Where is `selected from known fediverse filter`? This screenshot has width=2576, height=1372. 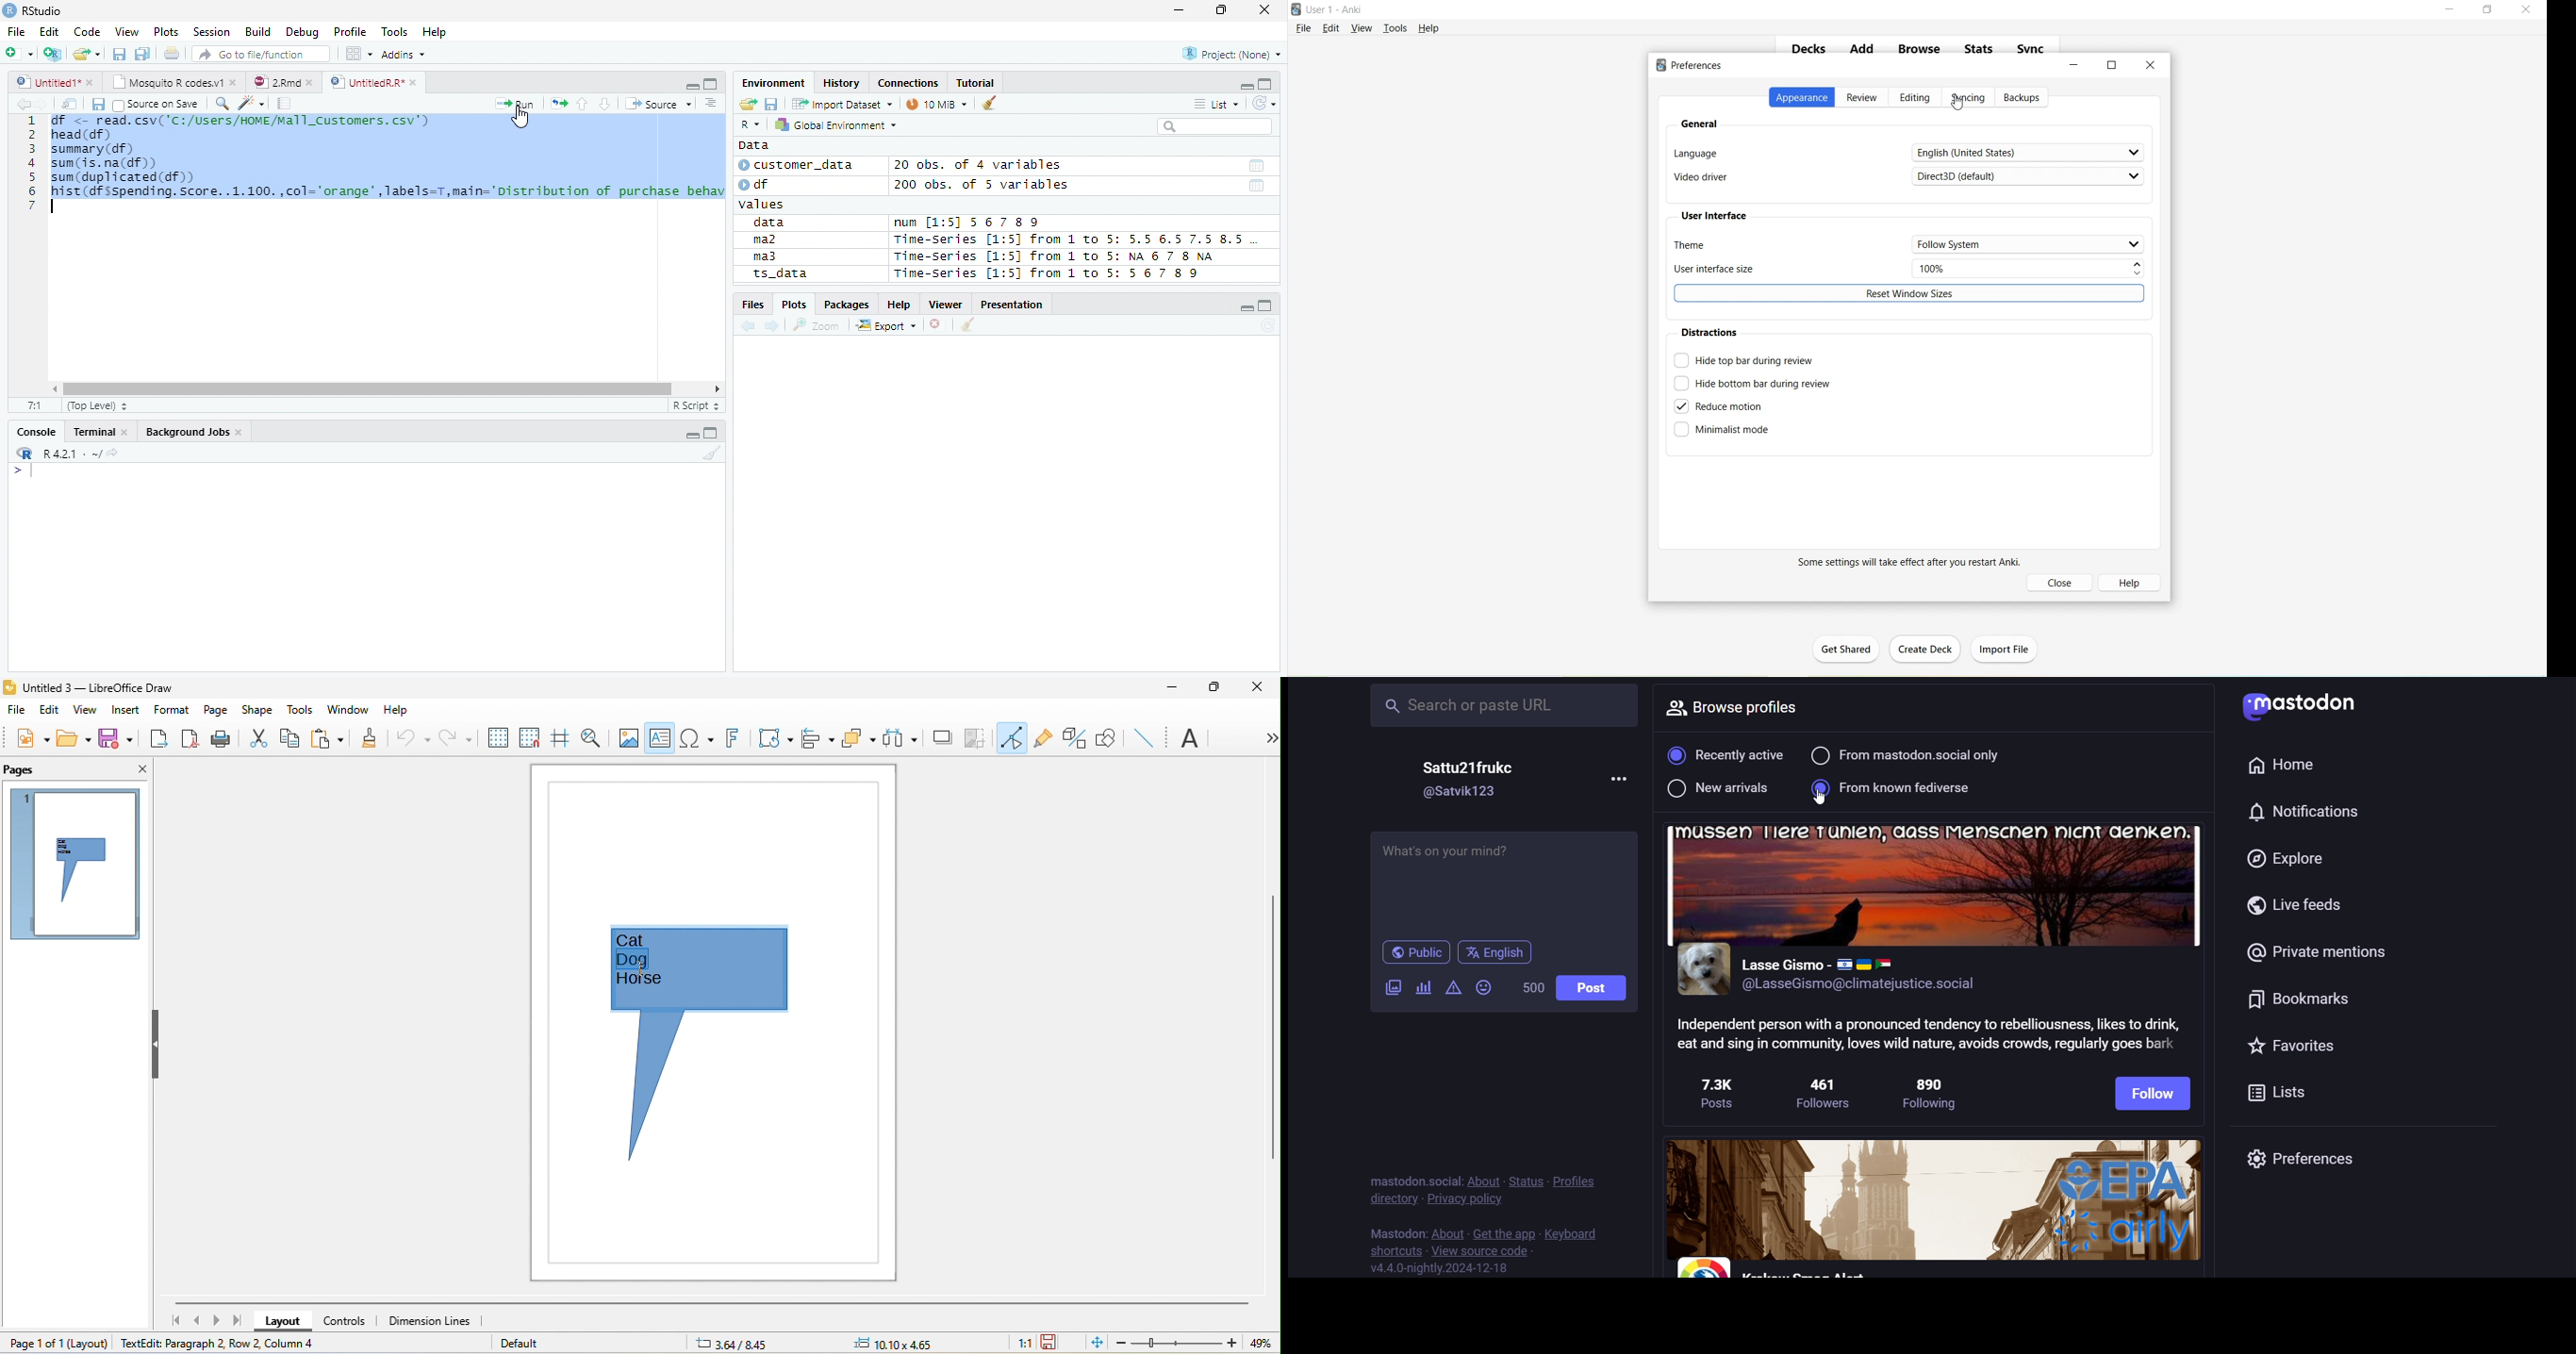
selected from known fediverse filter is located at coordinates (1905, 785).